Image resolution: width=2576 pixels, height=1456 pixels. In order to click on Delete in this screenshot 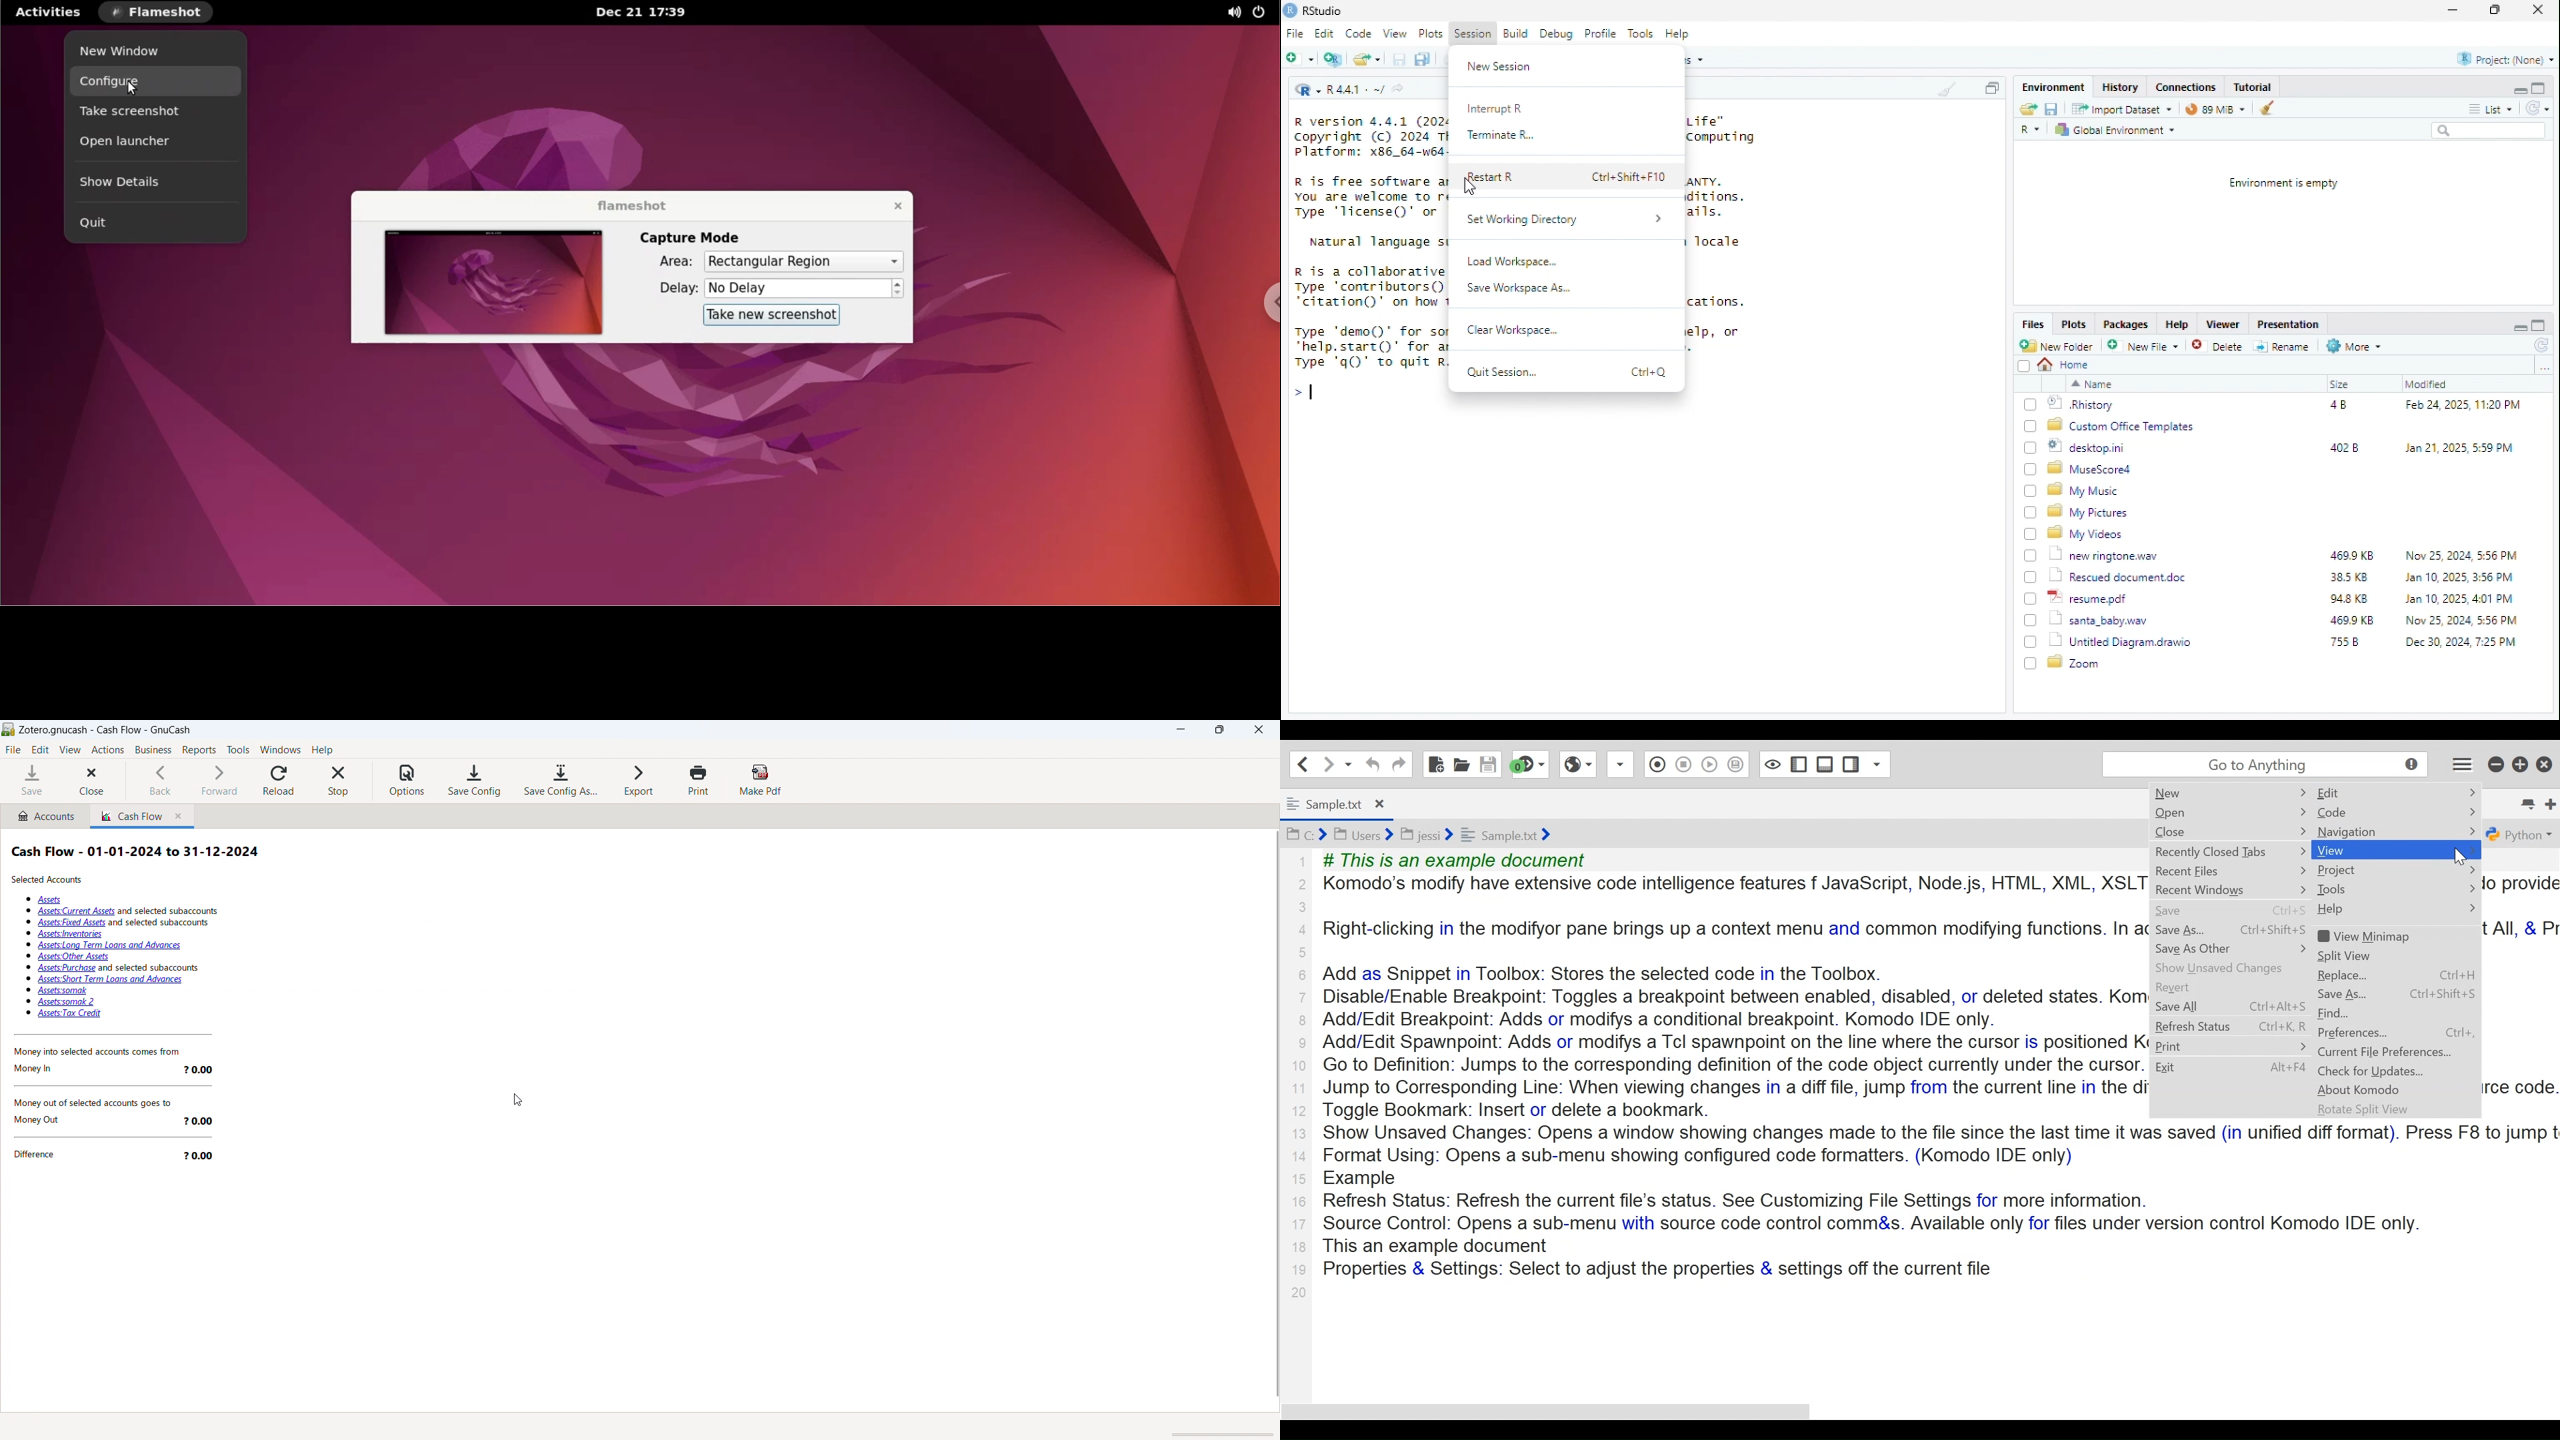, I will do `click(2219, 347)`.